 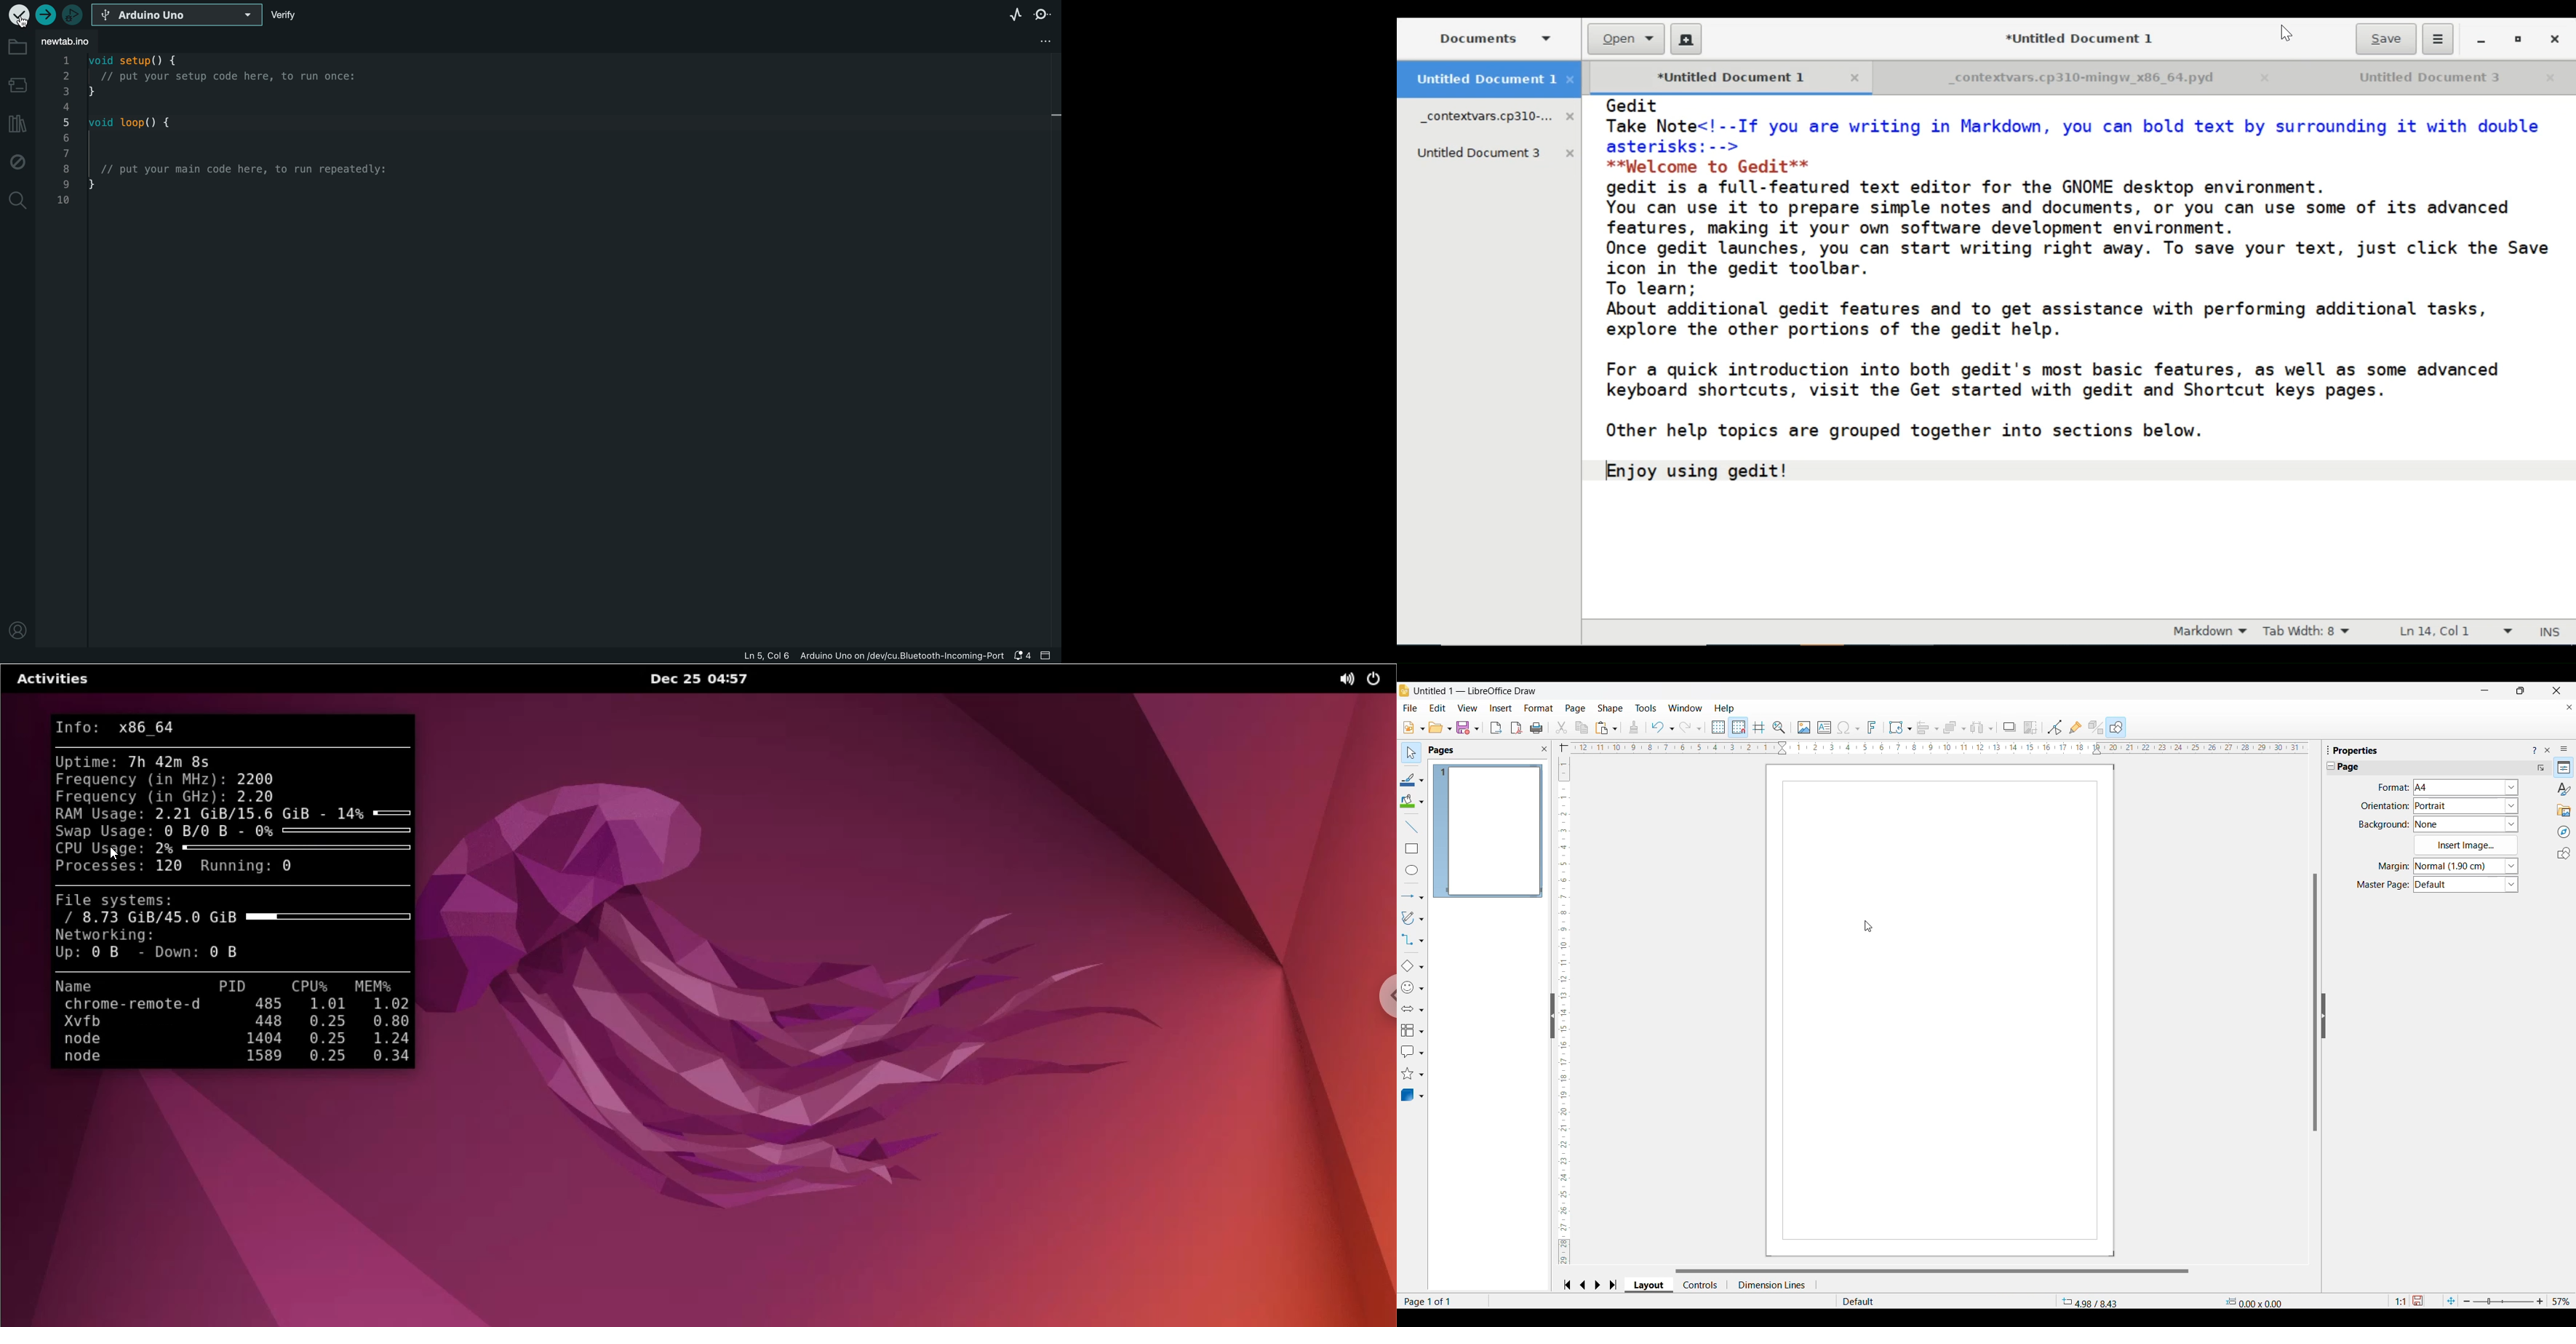 What do you see at coordinates (1412, 753) in the screenshot?
I see `Select, current selection` at bounding box center [1412, 753].